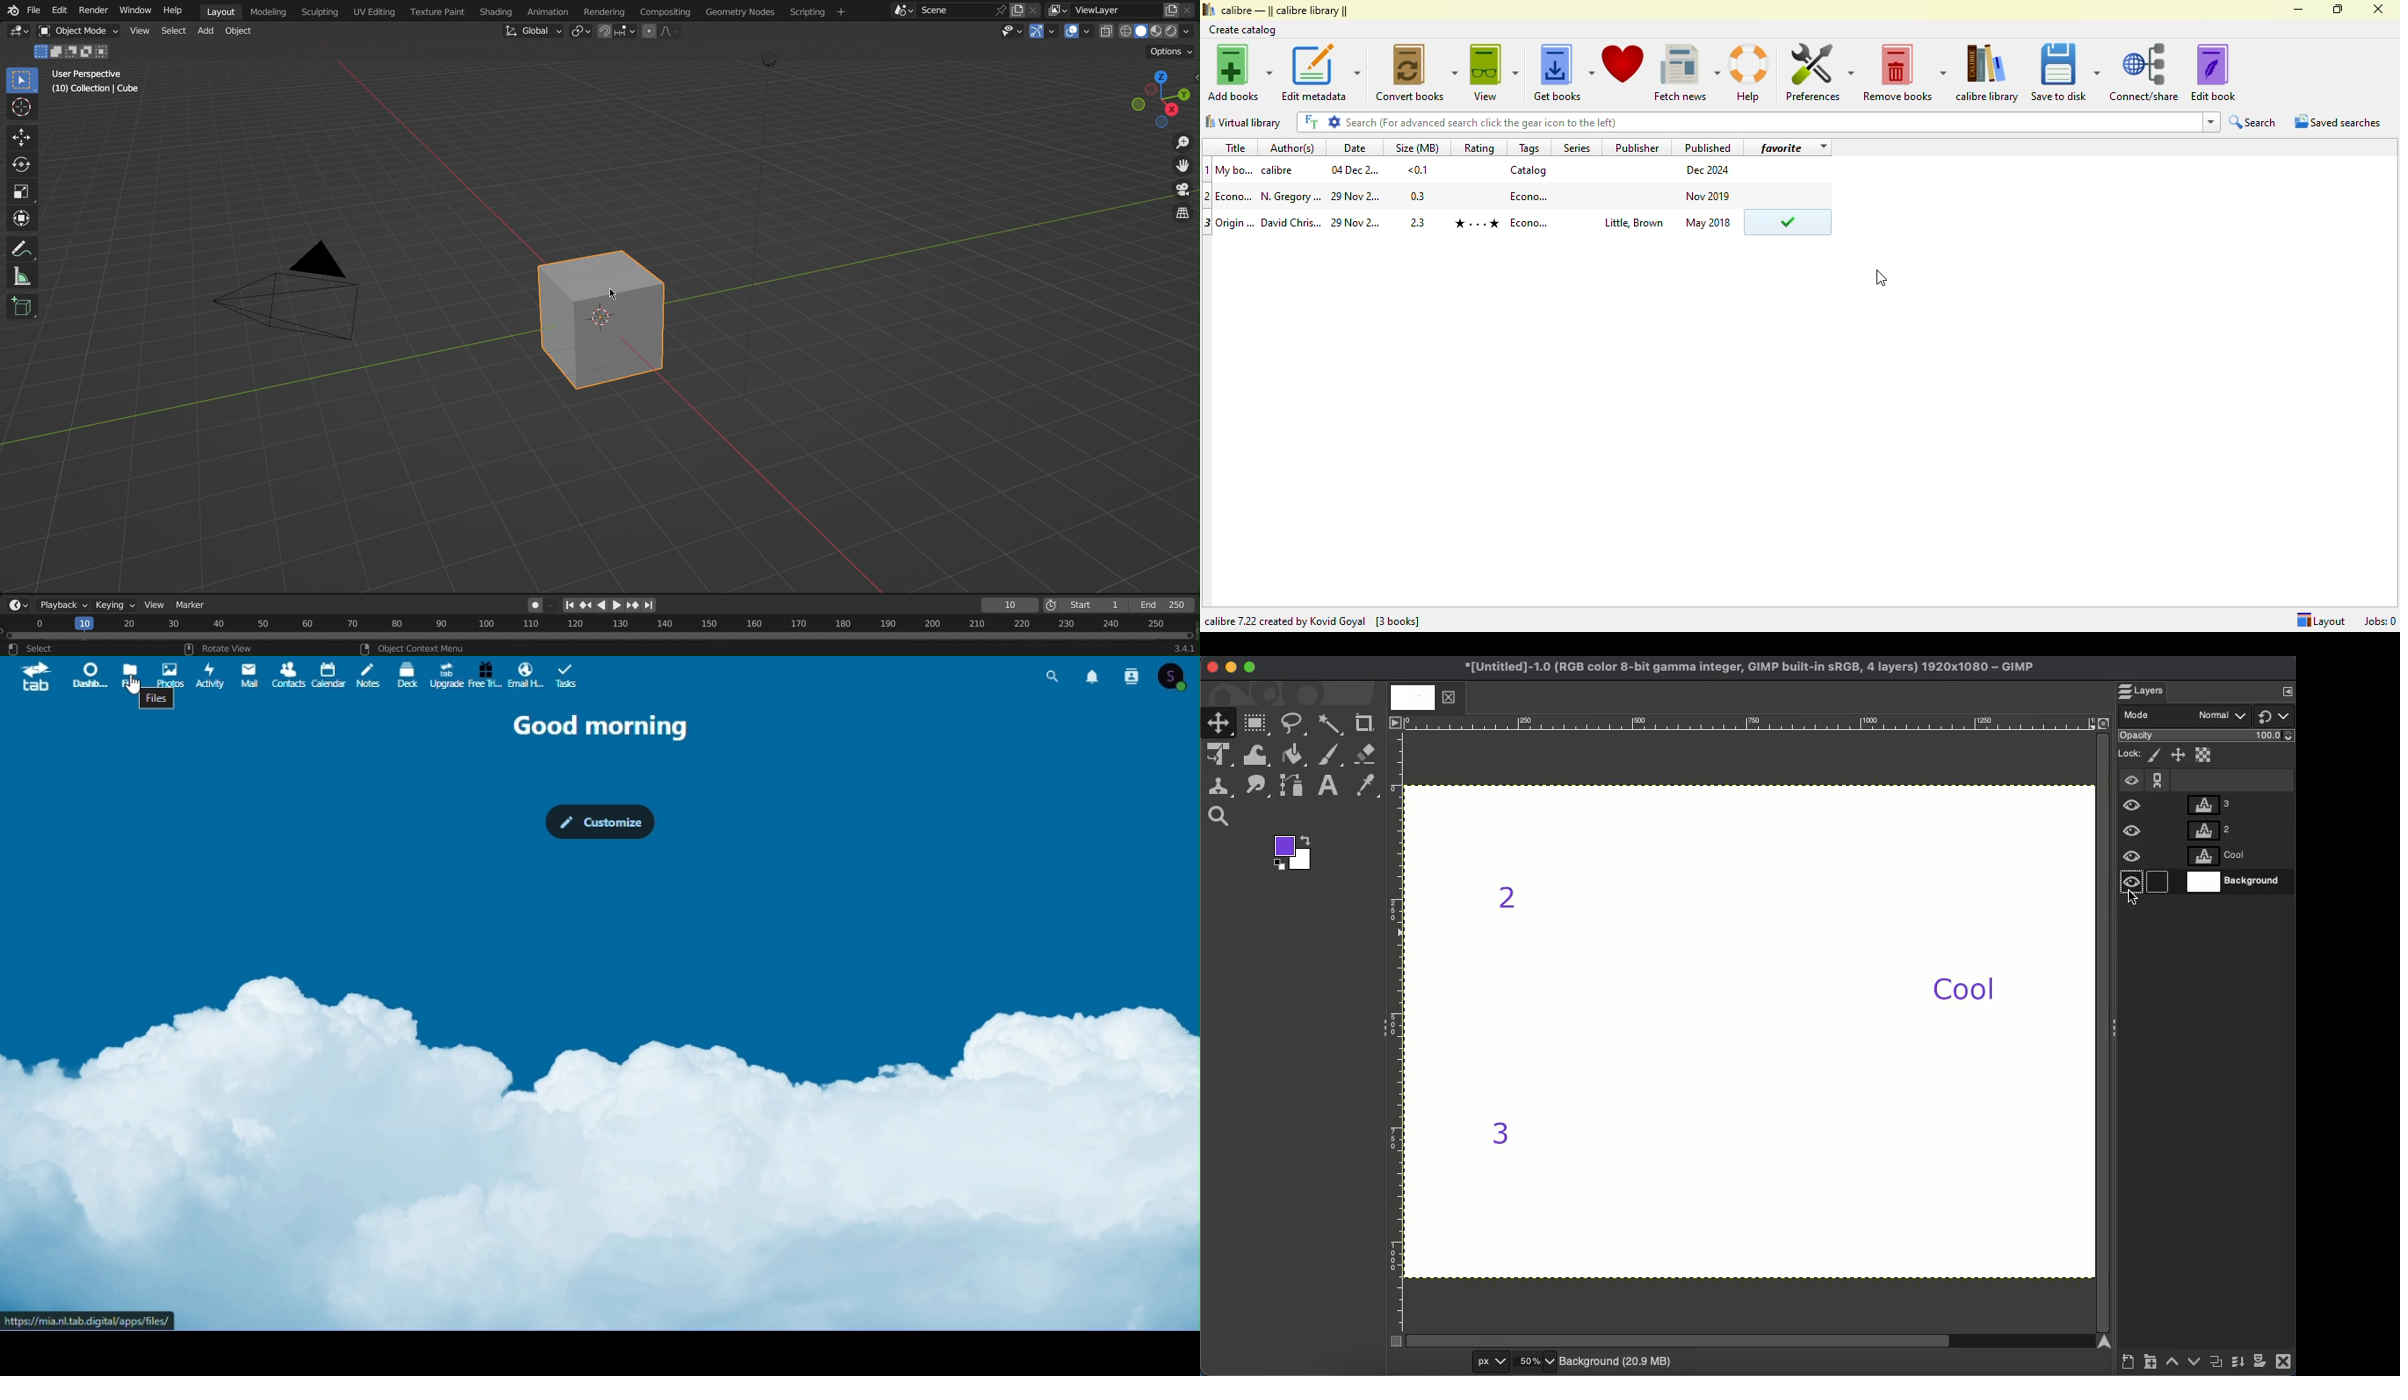 This screenshot has height=1400, width=2408. Describe the element at coordinates (1285, 10) in the screenshot. I see `calibre library` at that location.